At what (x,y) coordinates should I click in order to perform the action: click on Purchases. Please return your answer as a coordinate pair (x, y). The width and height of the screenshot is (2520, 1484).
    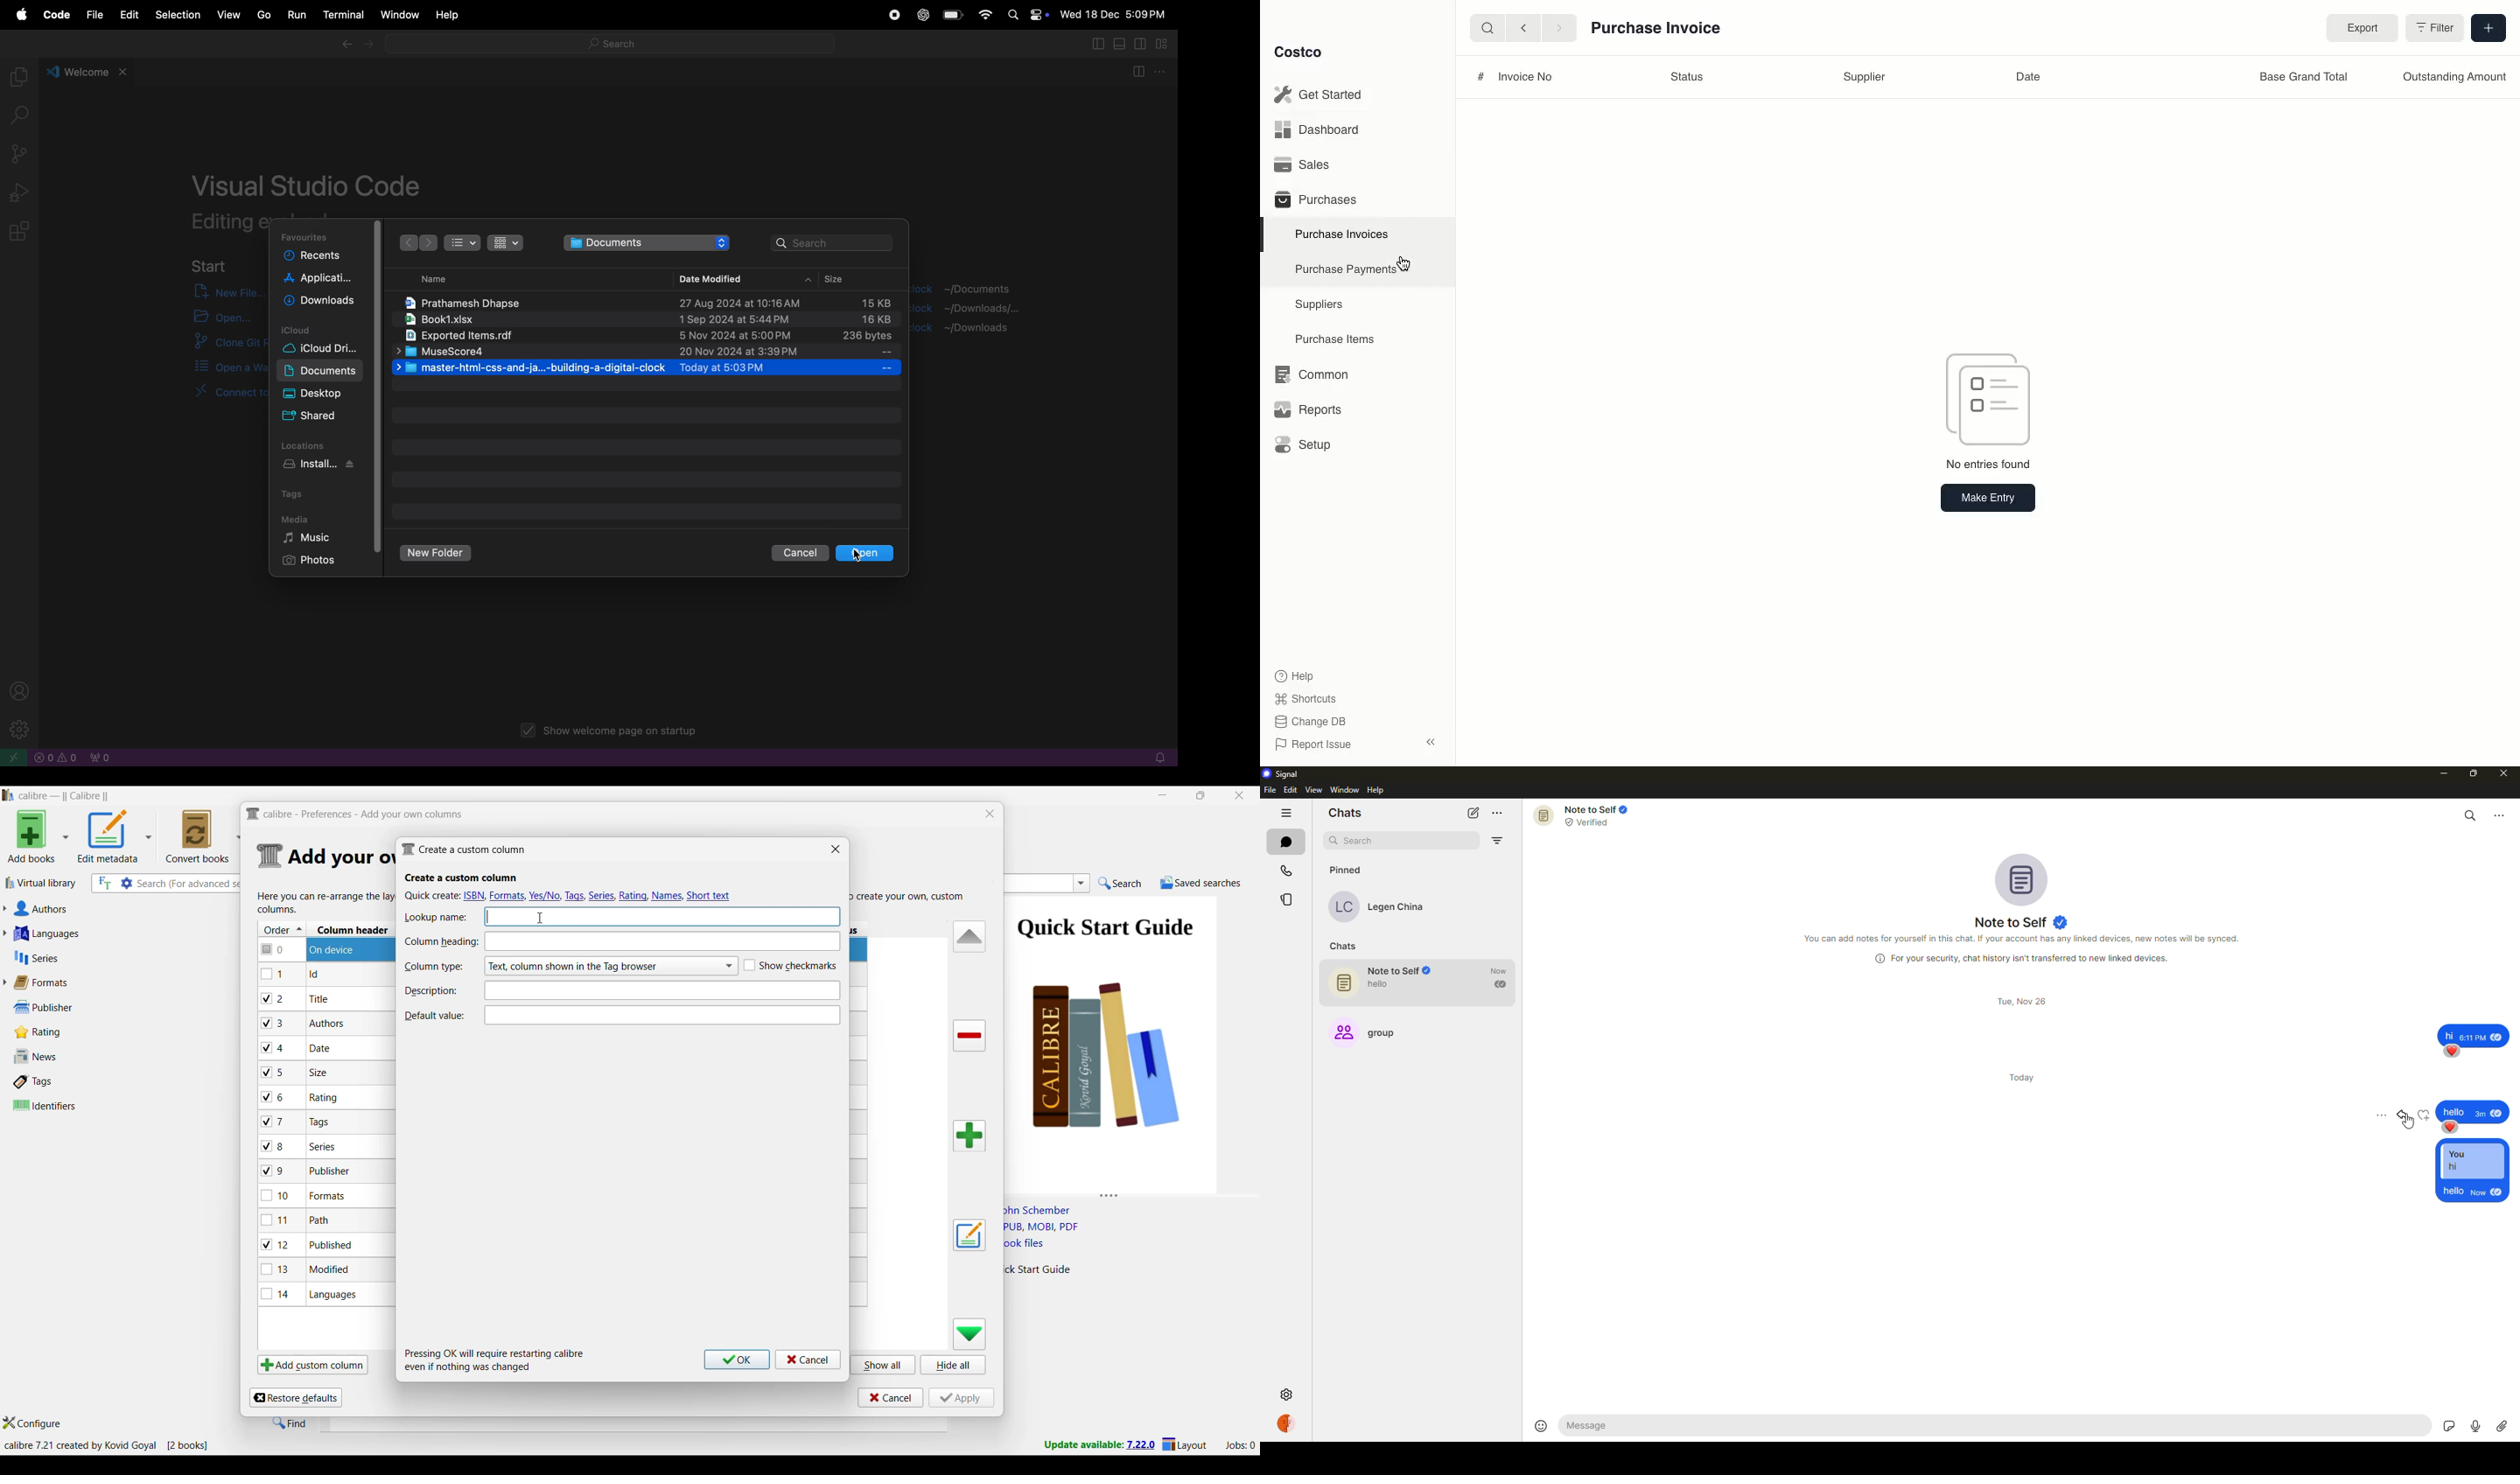
    Looking at the image, I should click on (1315, 199).